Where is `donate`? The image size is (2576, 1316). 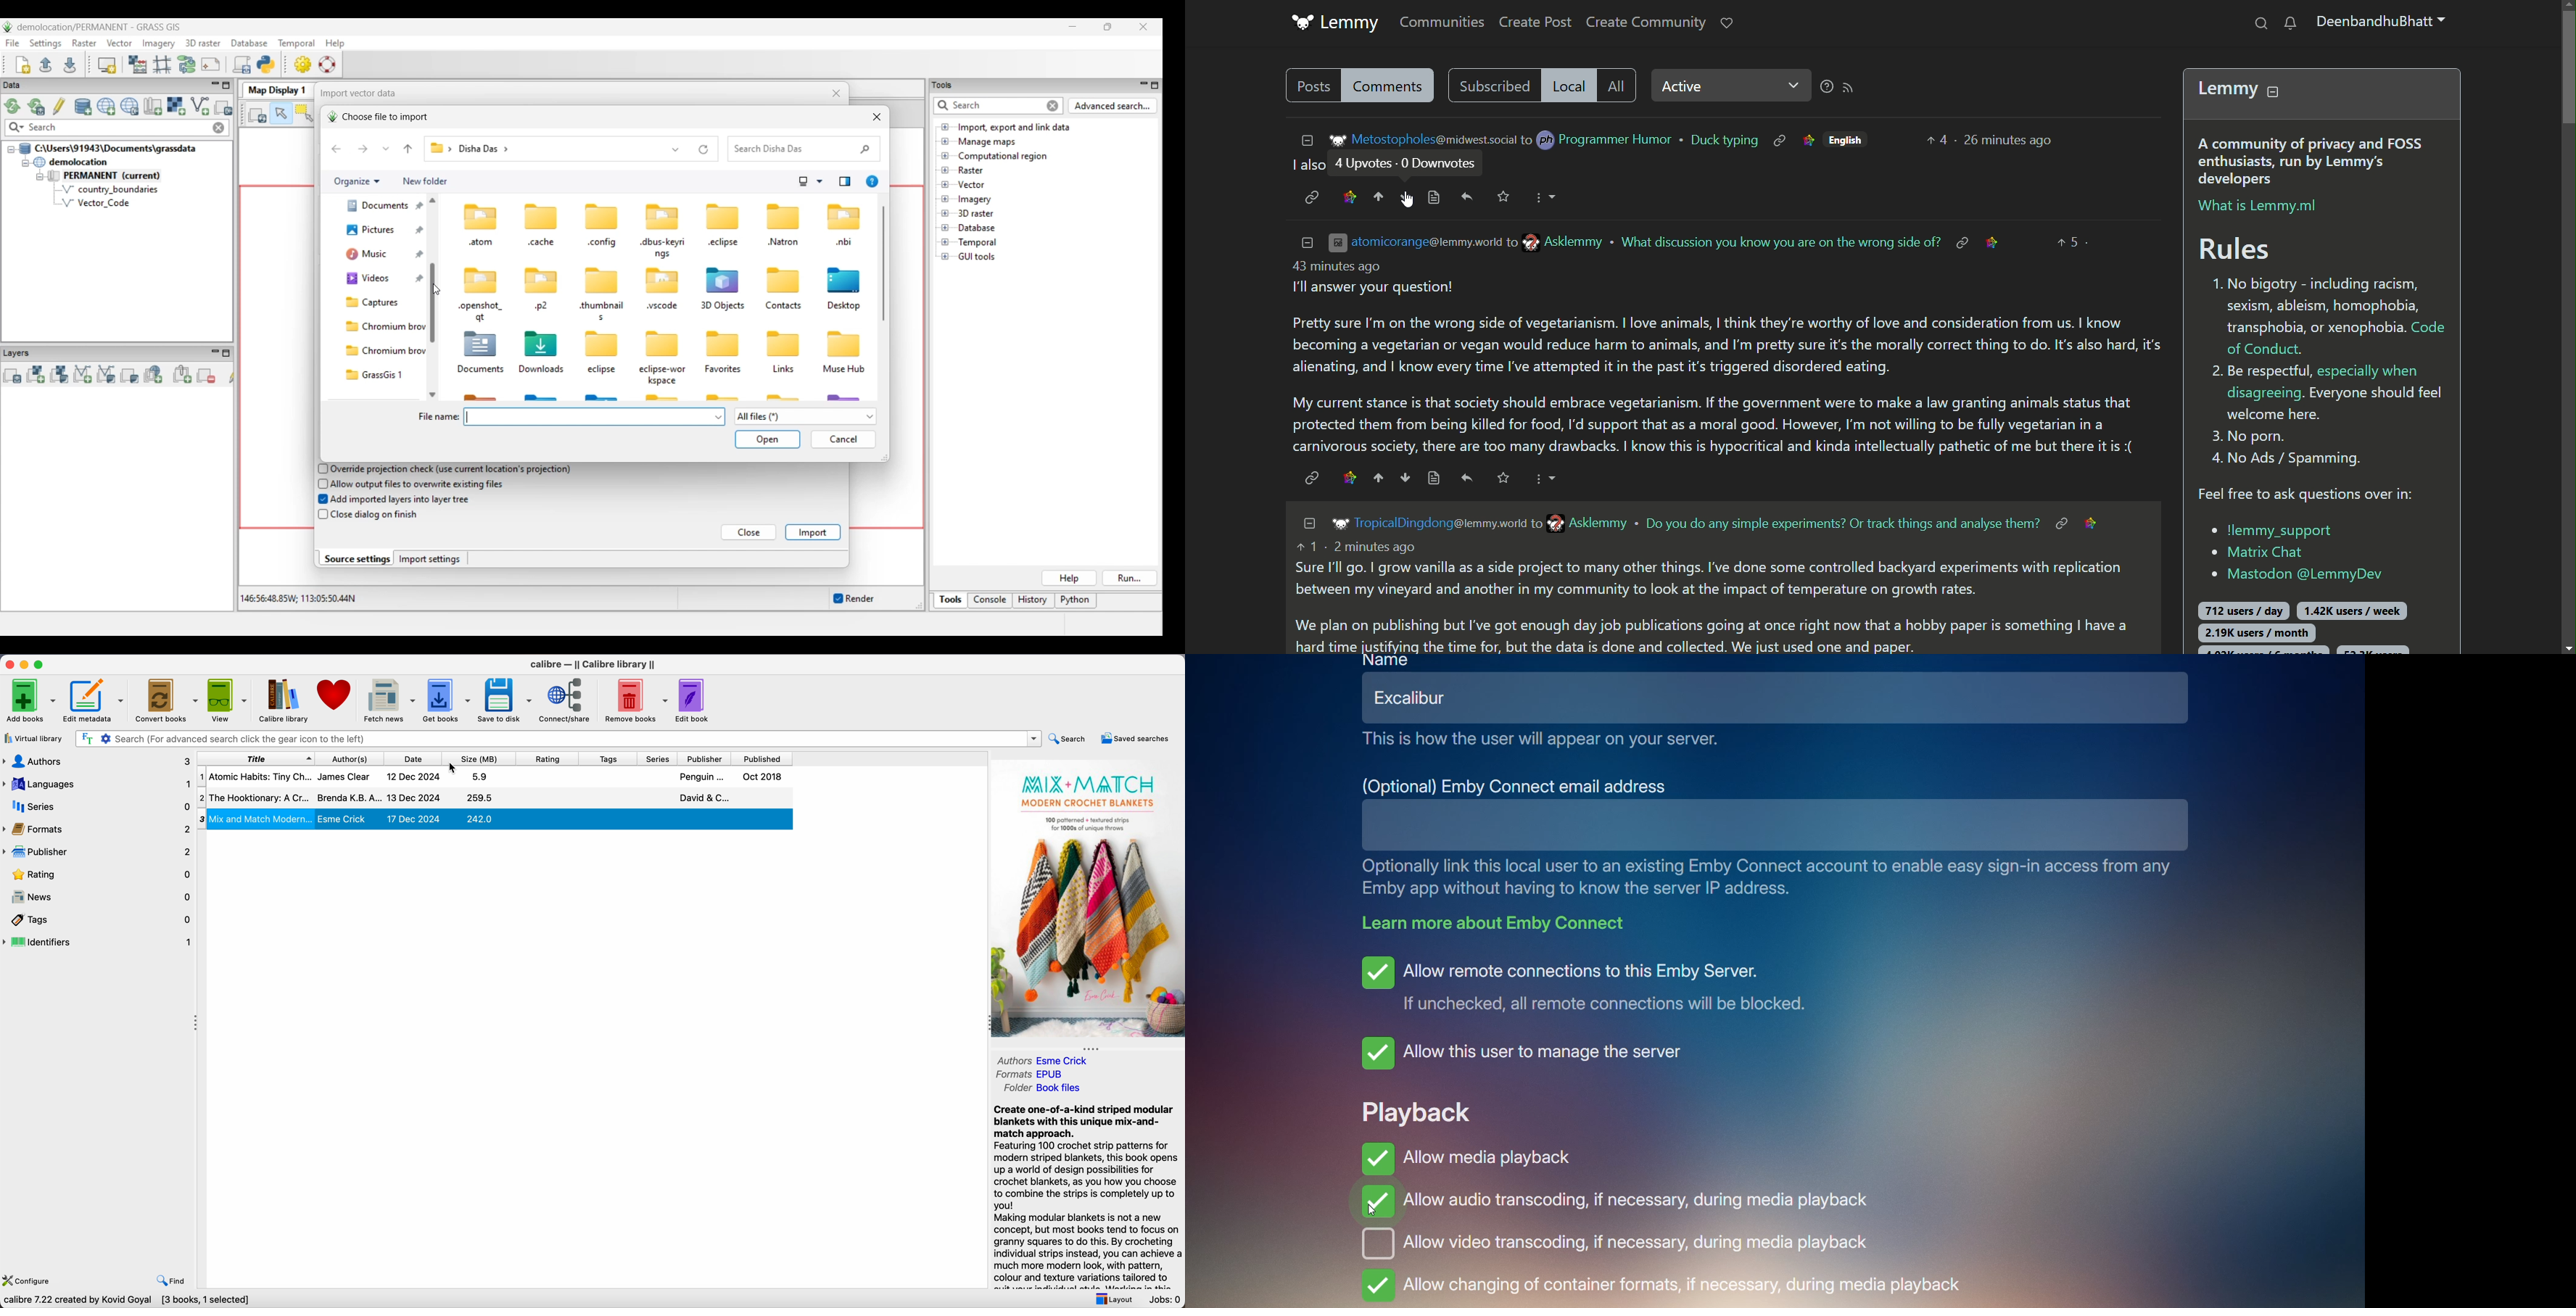 donate is located at coordinates (335, 696).